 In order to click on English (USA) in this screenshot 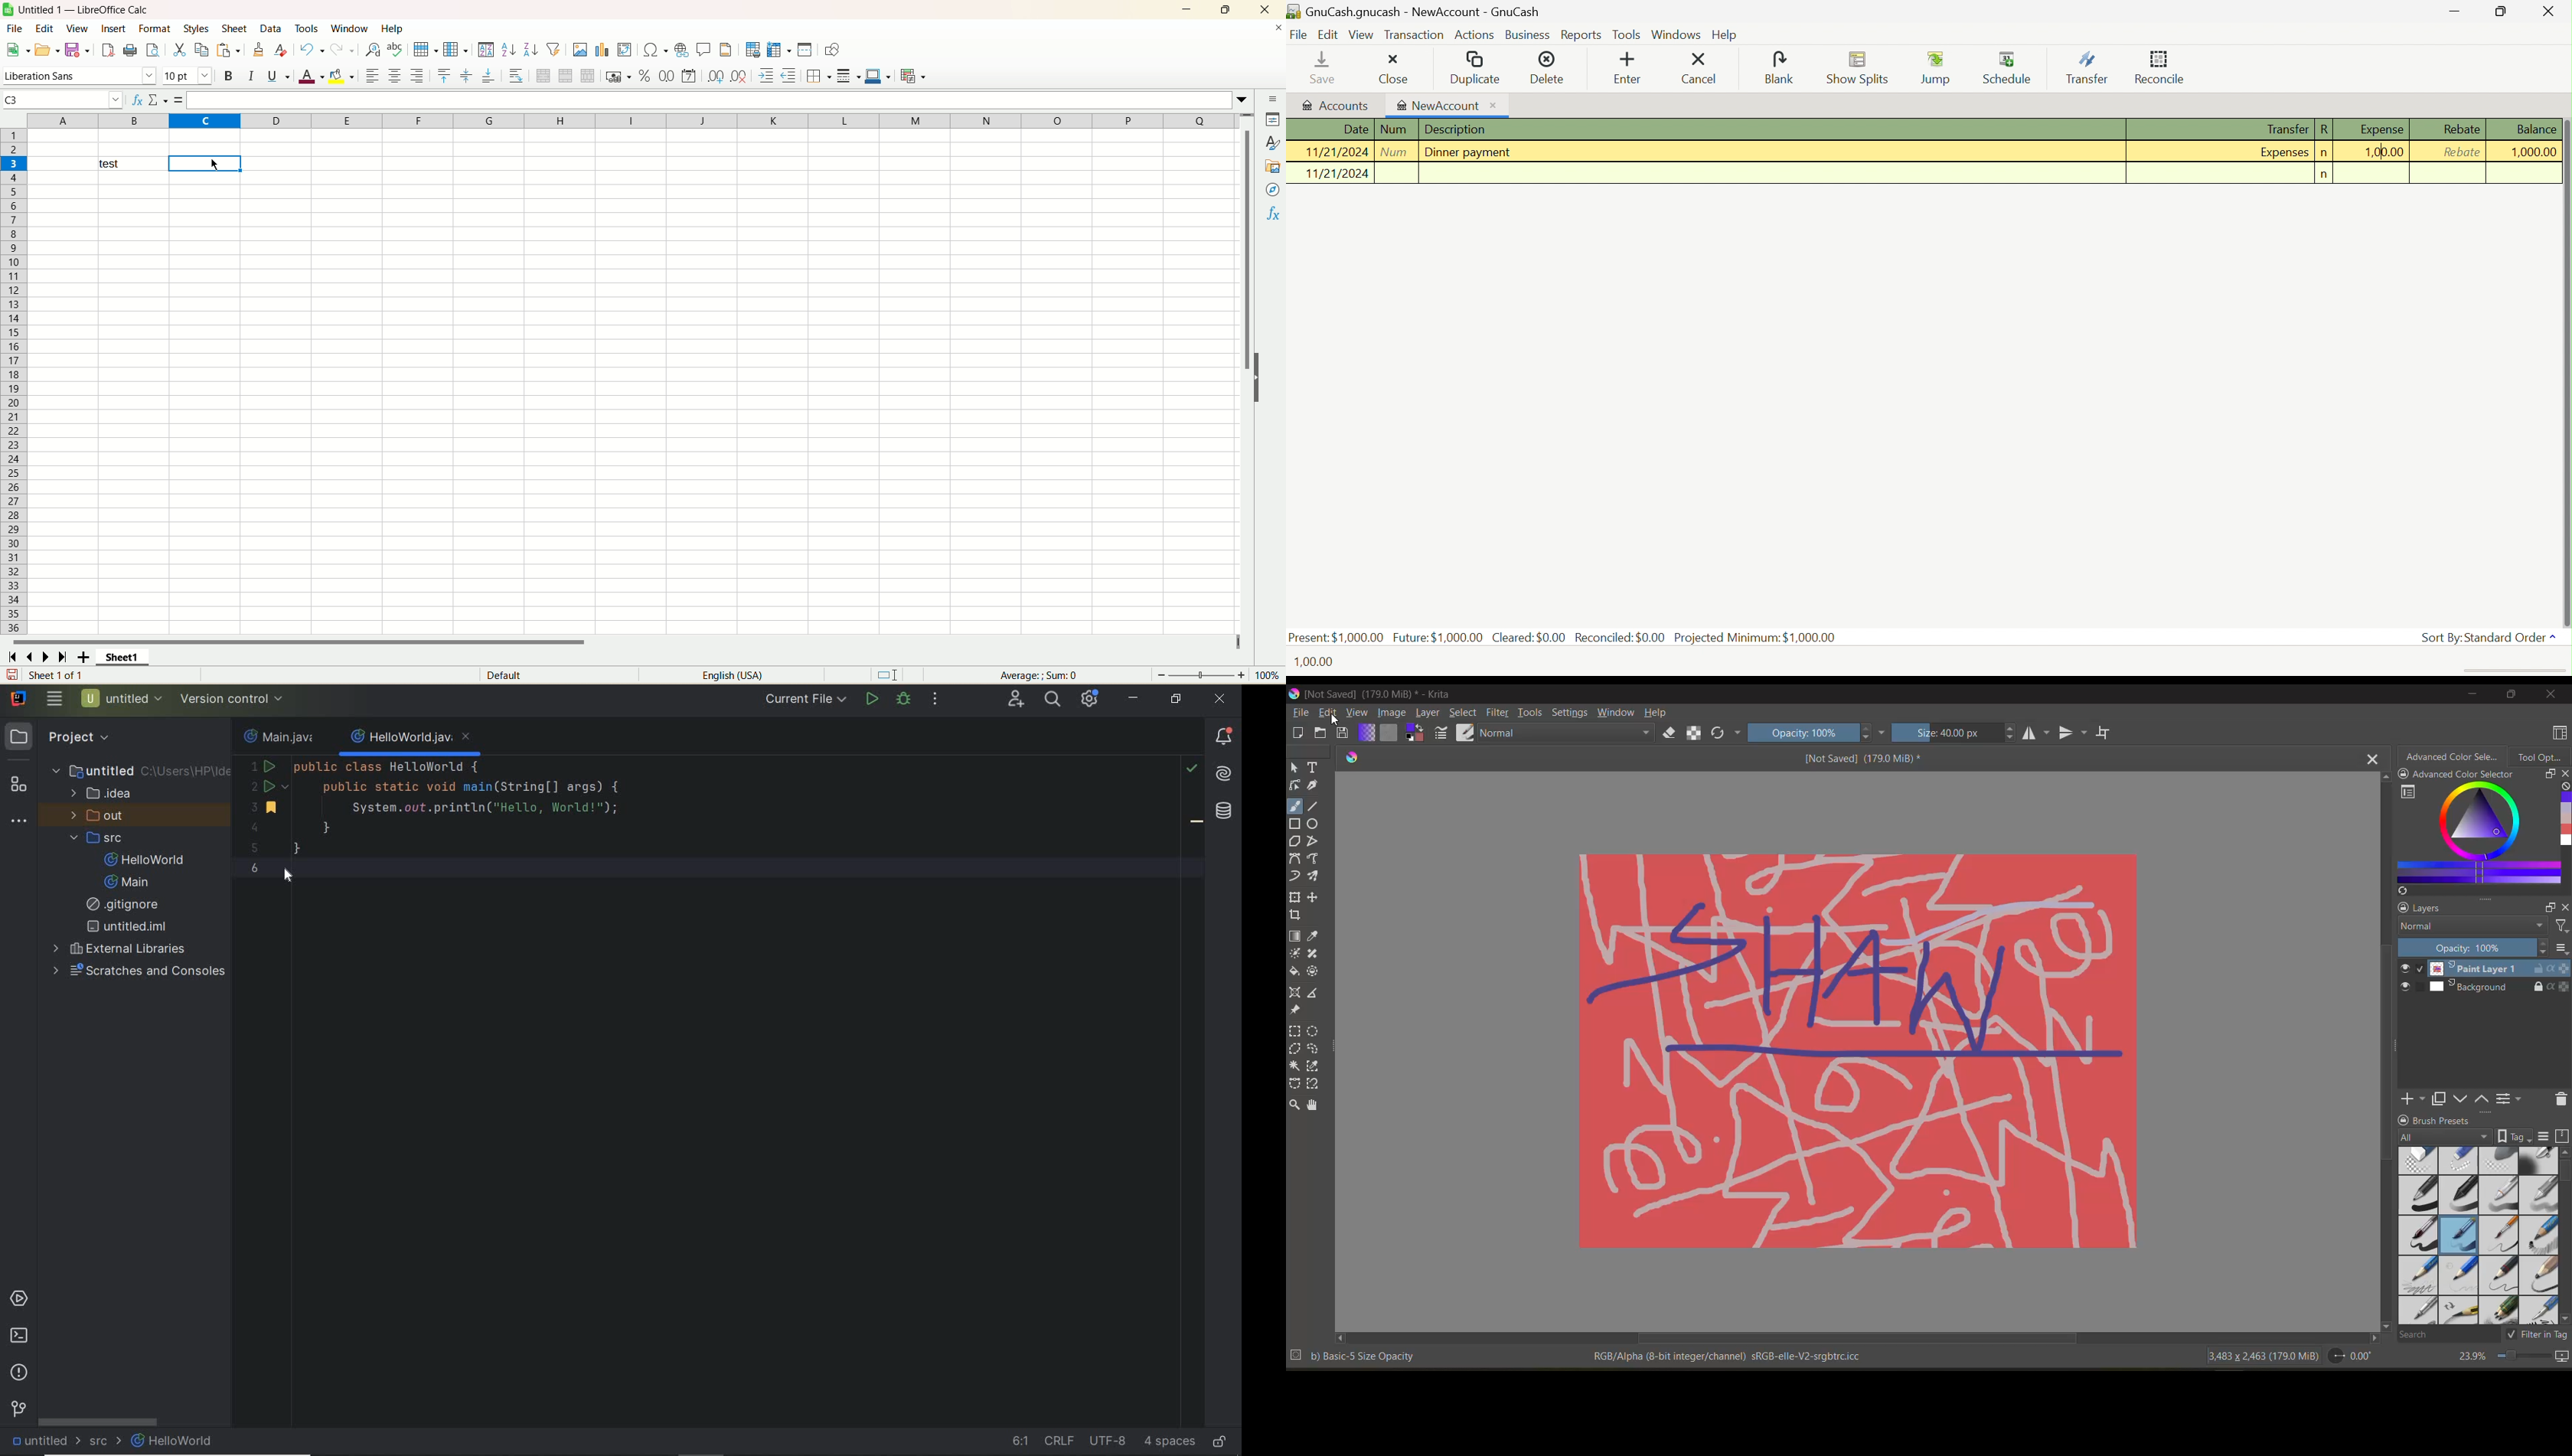, I will do `click(731, 675)`.